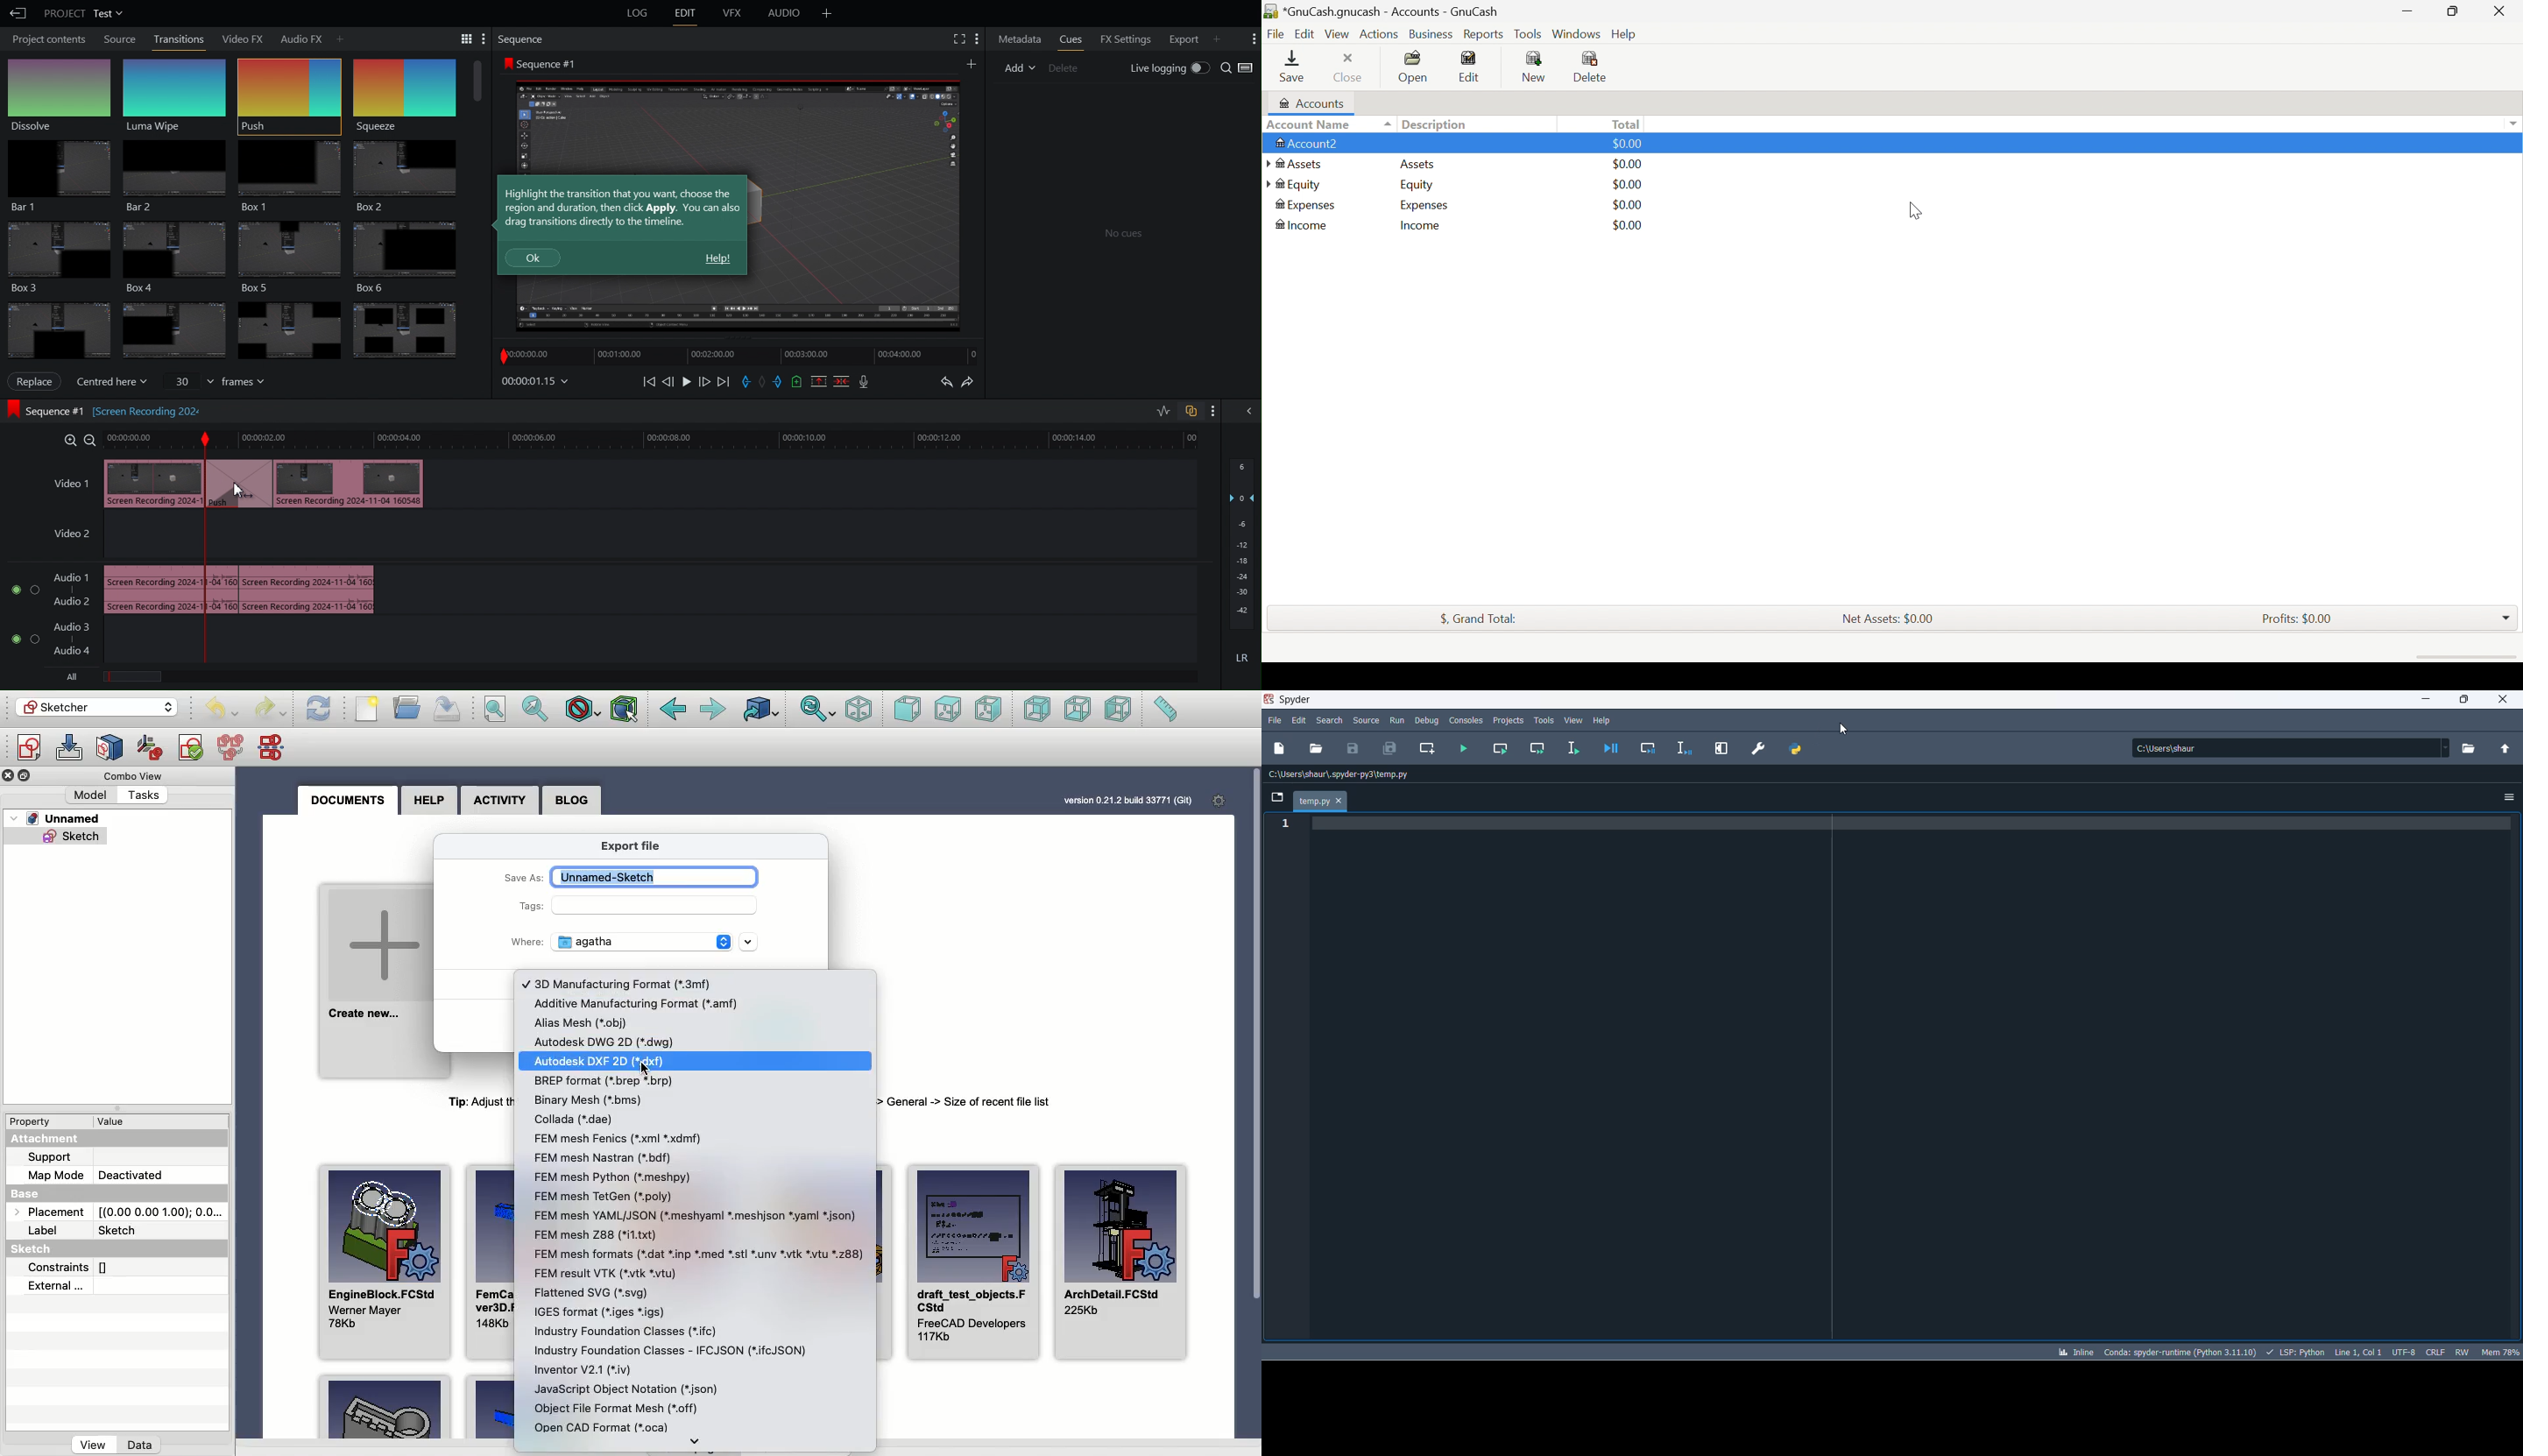 This screenshot has width=2548, height=1456. Describe the element at coordinates (1123, 38) in the screenshot. I see `FX Settings` at that location.